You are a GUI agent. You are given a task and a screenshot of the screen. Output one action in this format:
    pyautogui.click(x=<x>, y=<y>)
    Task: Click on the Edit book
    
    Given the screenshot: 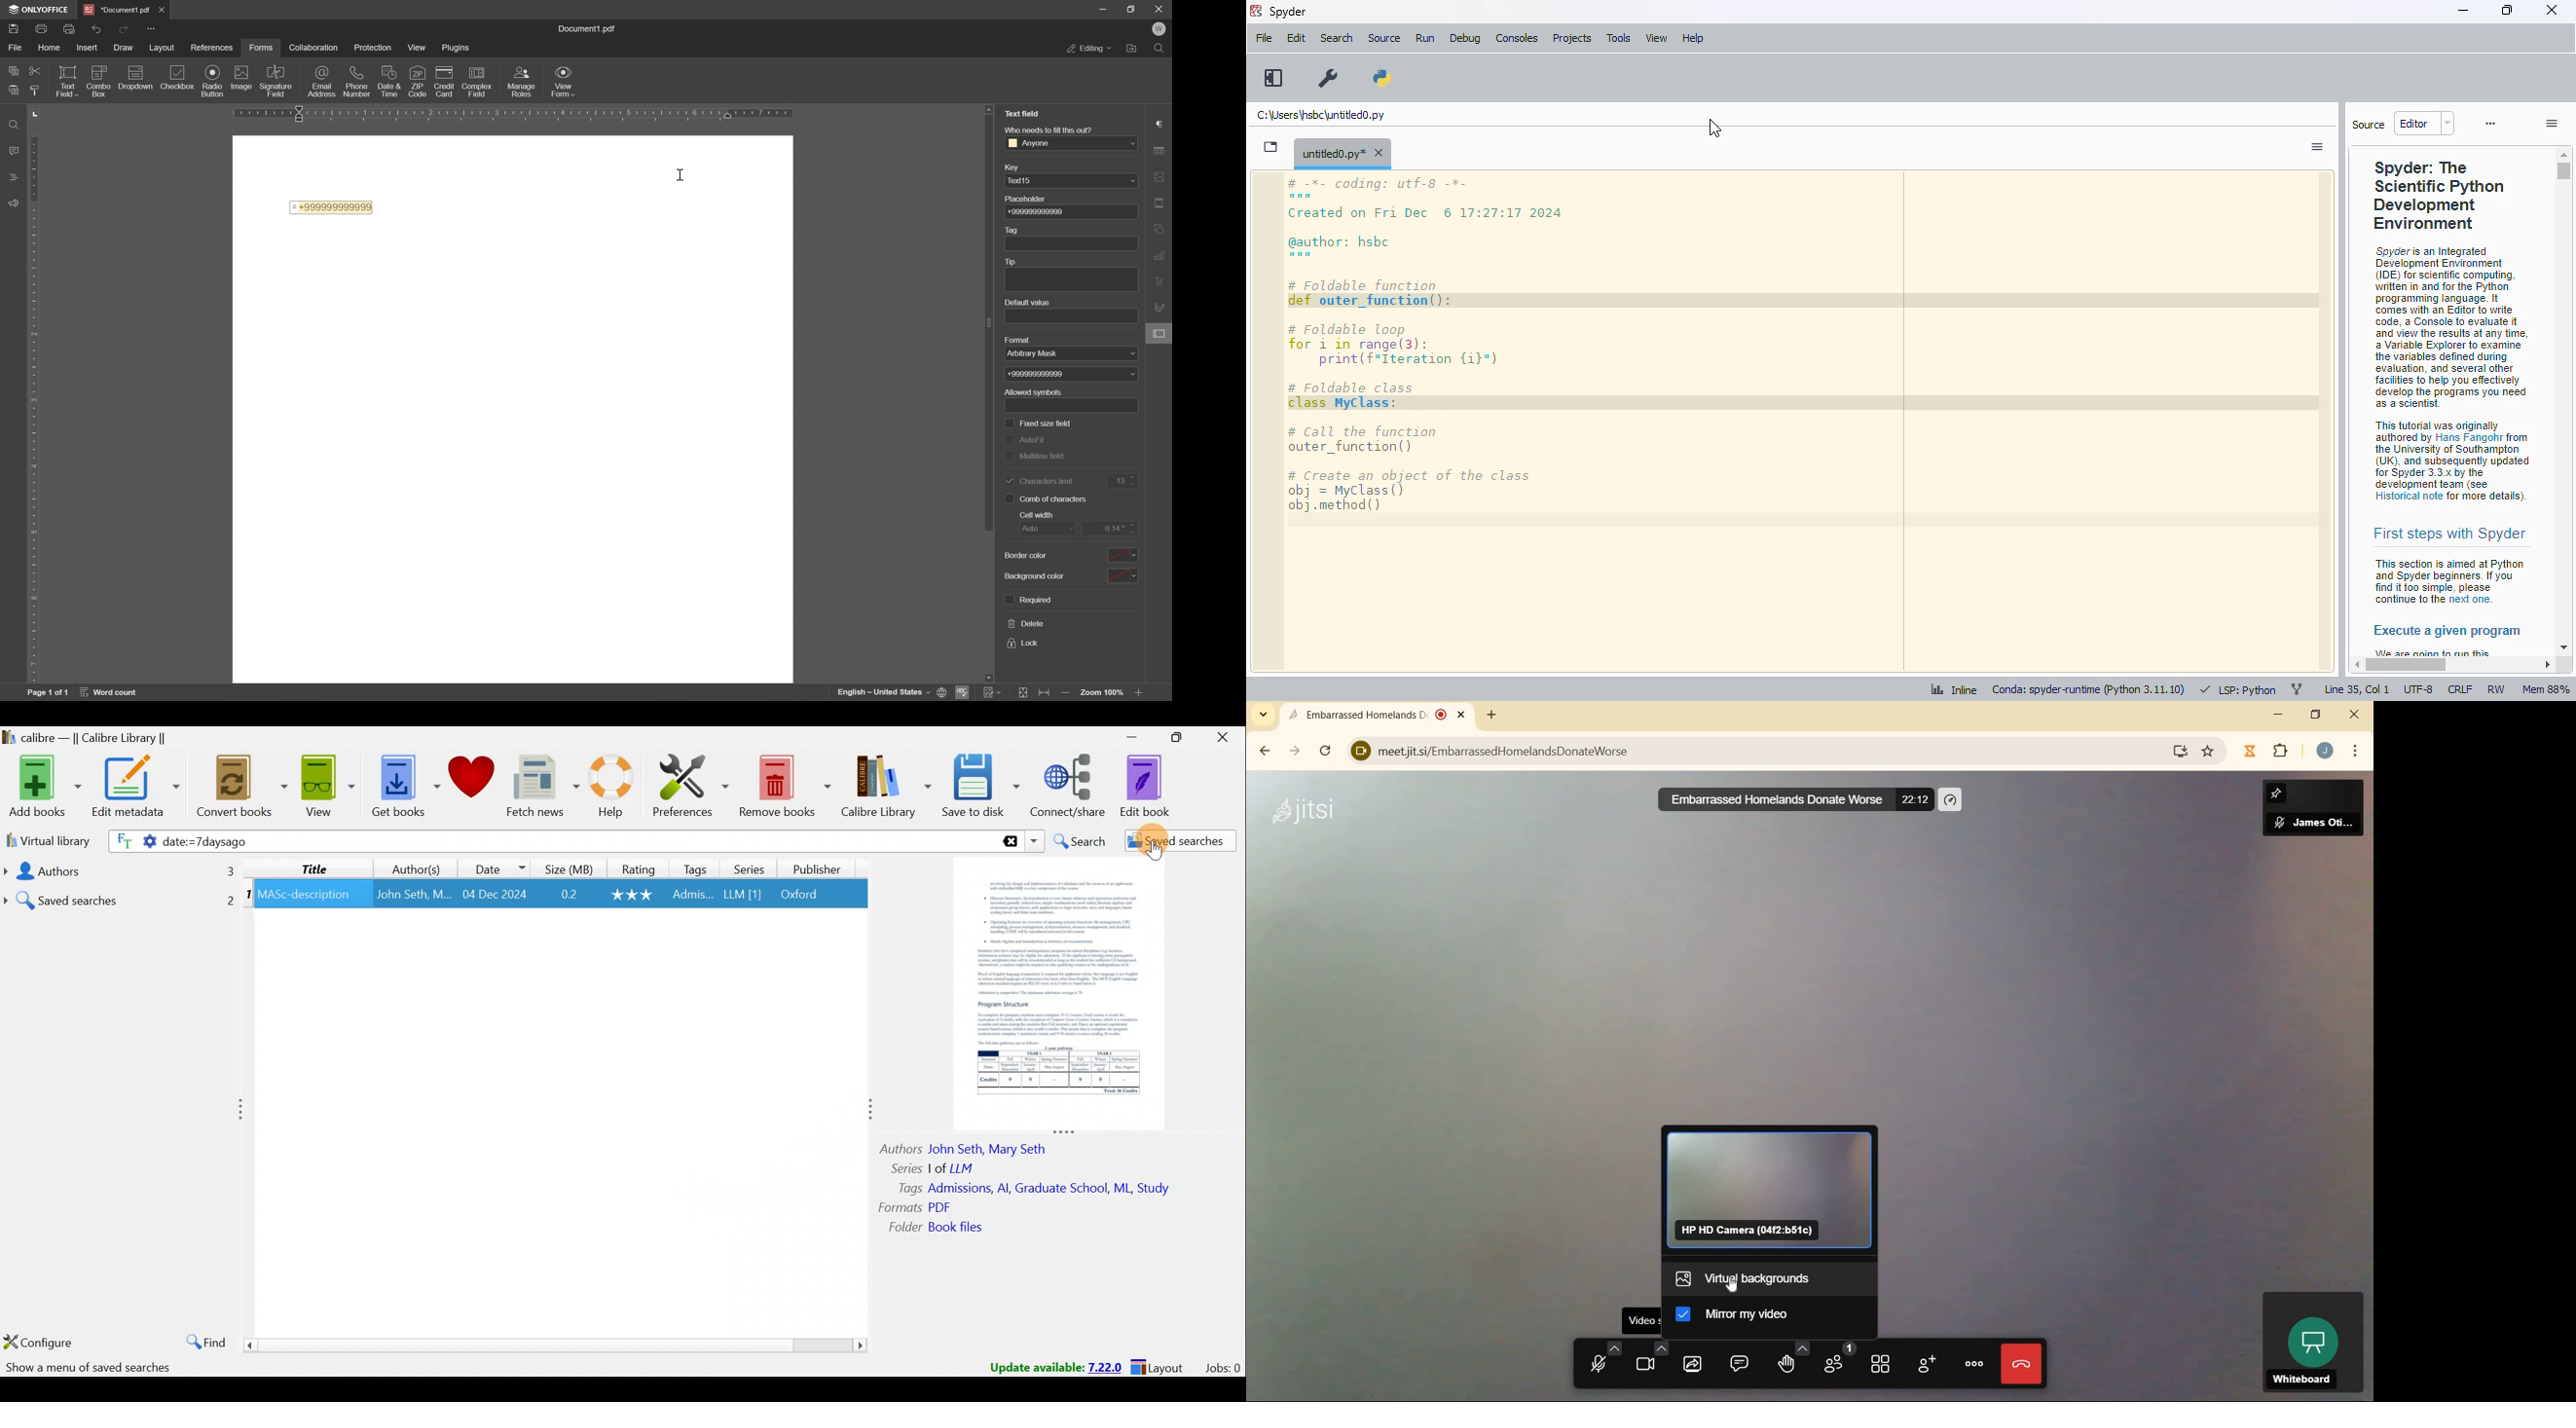 What is the action you would take?
    pyautogui.click(x=1155, y=785)
    